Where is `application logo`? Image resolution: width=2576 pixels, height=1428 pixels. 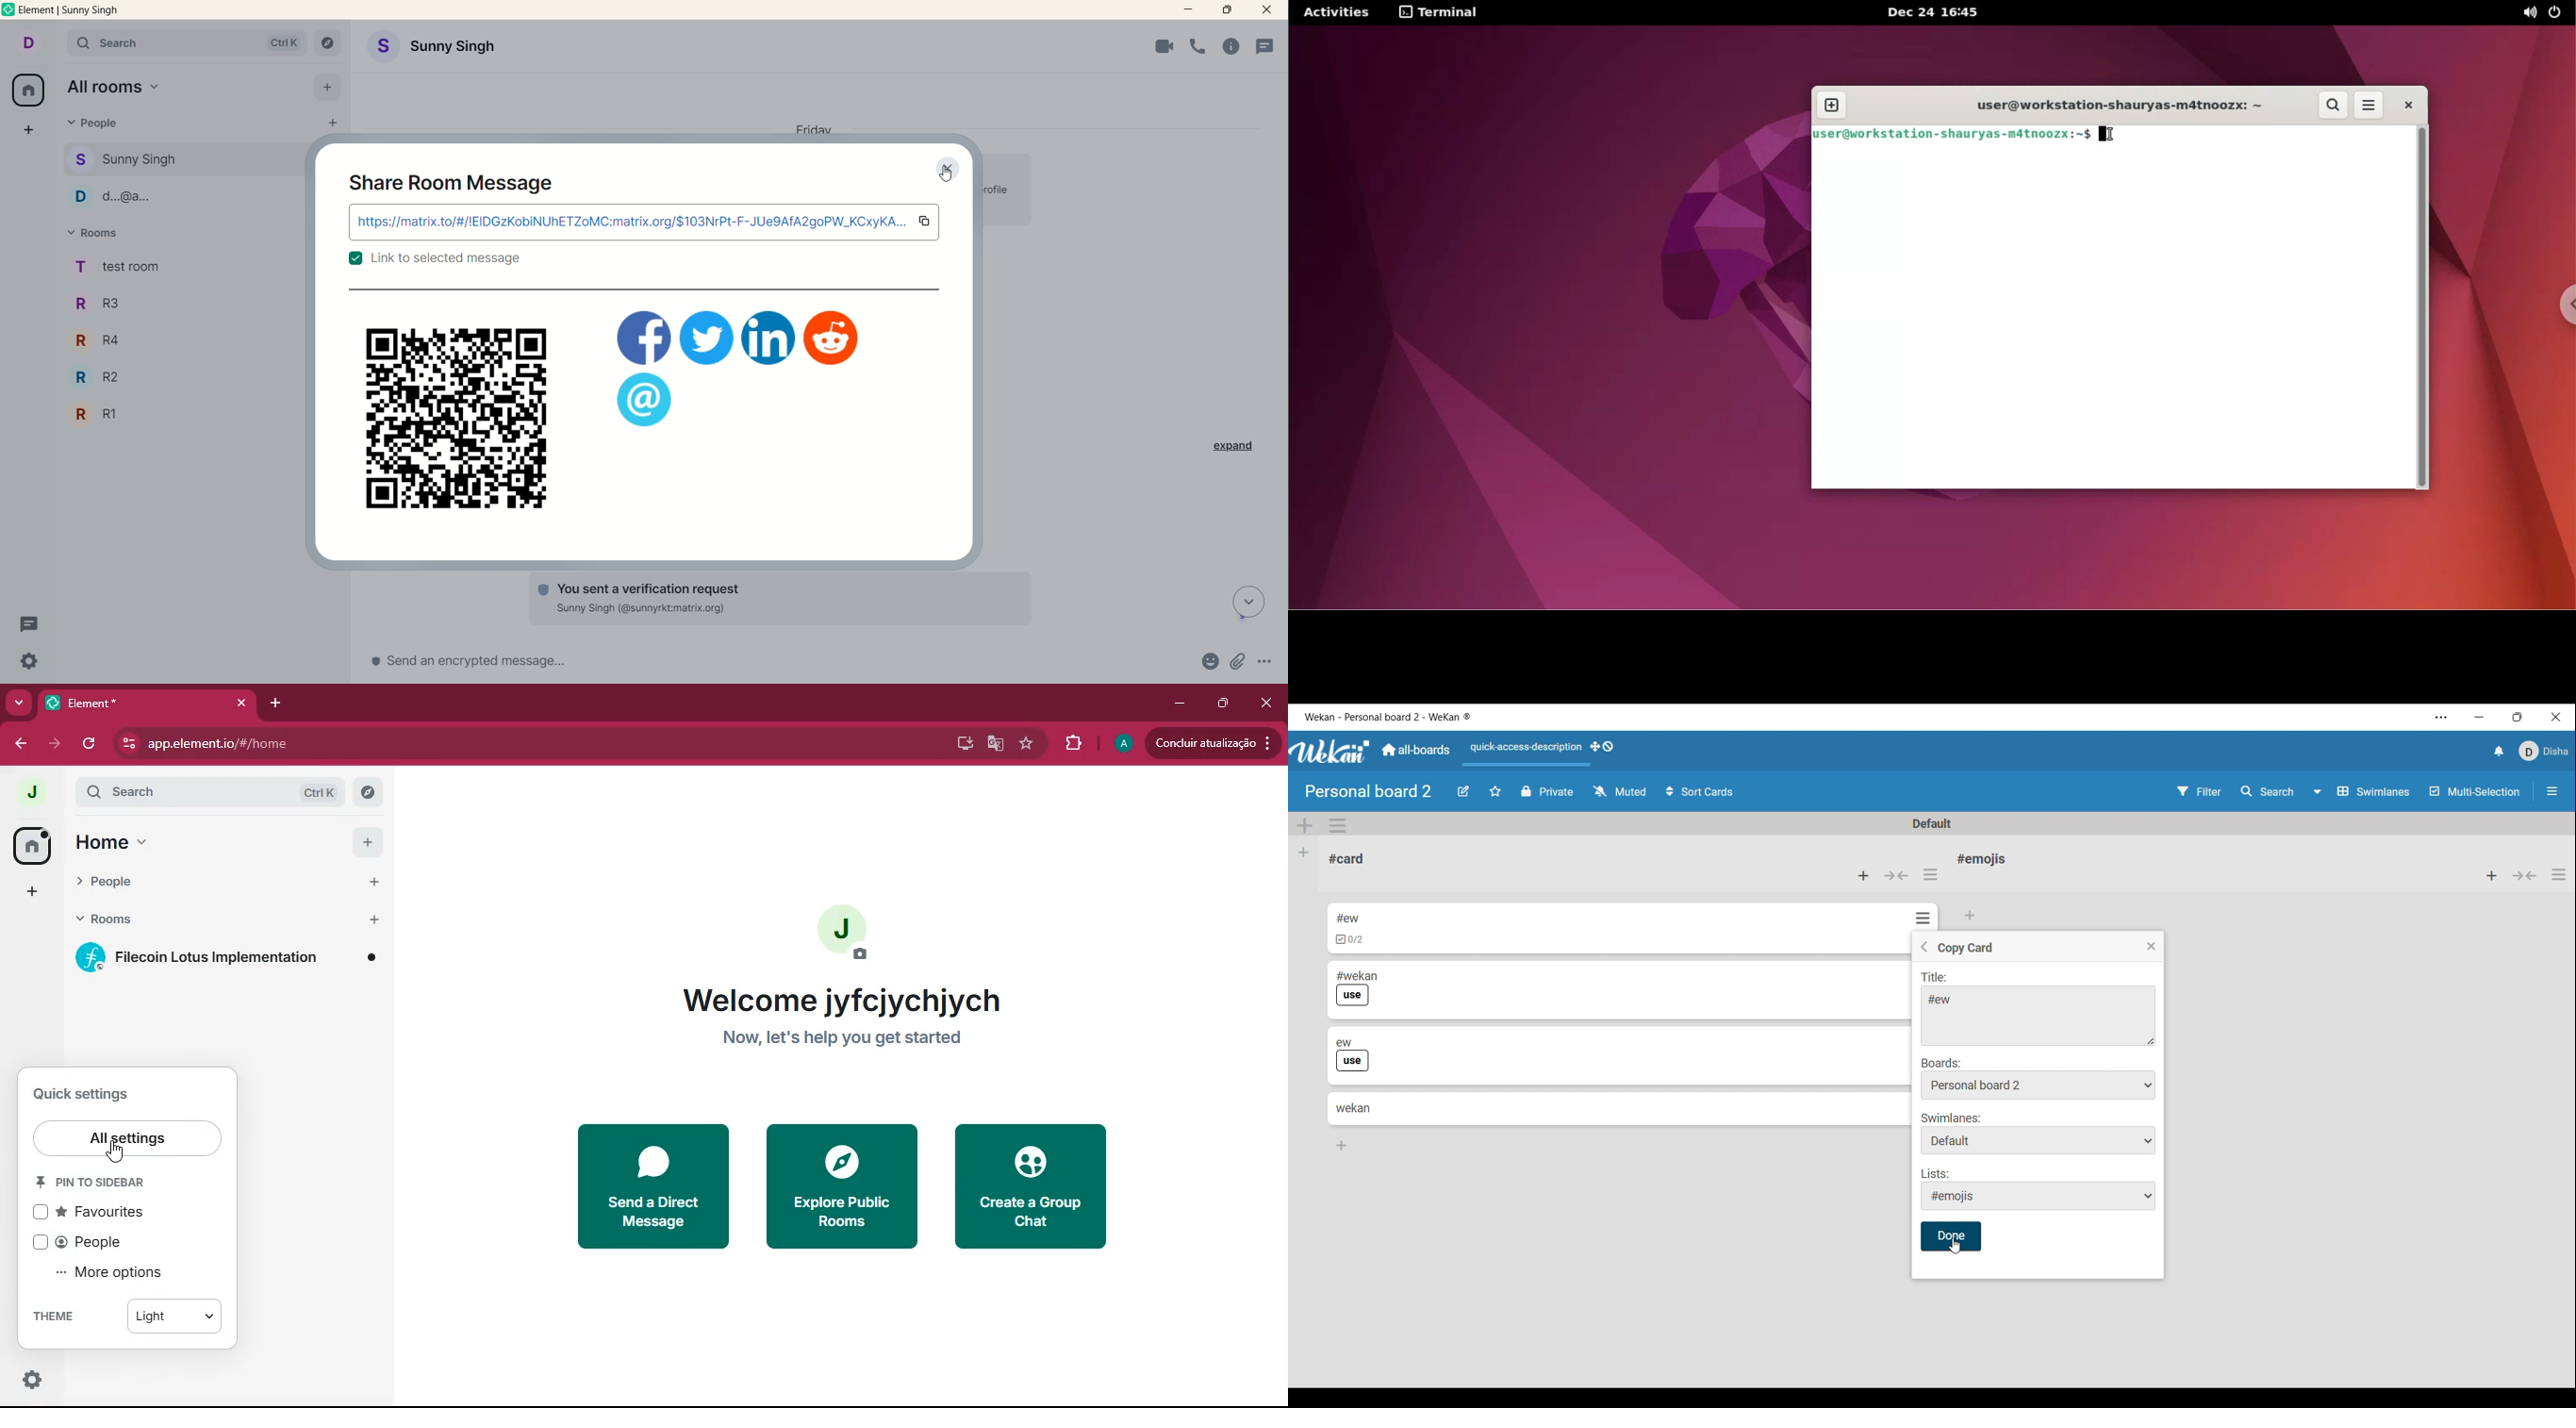
application logo is located at coordinates (833, 340).